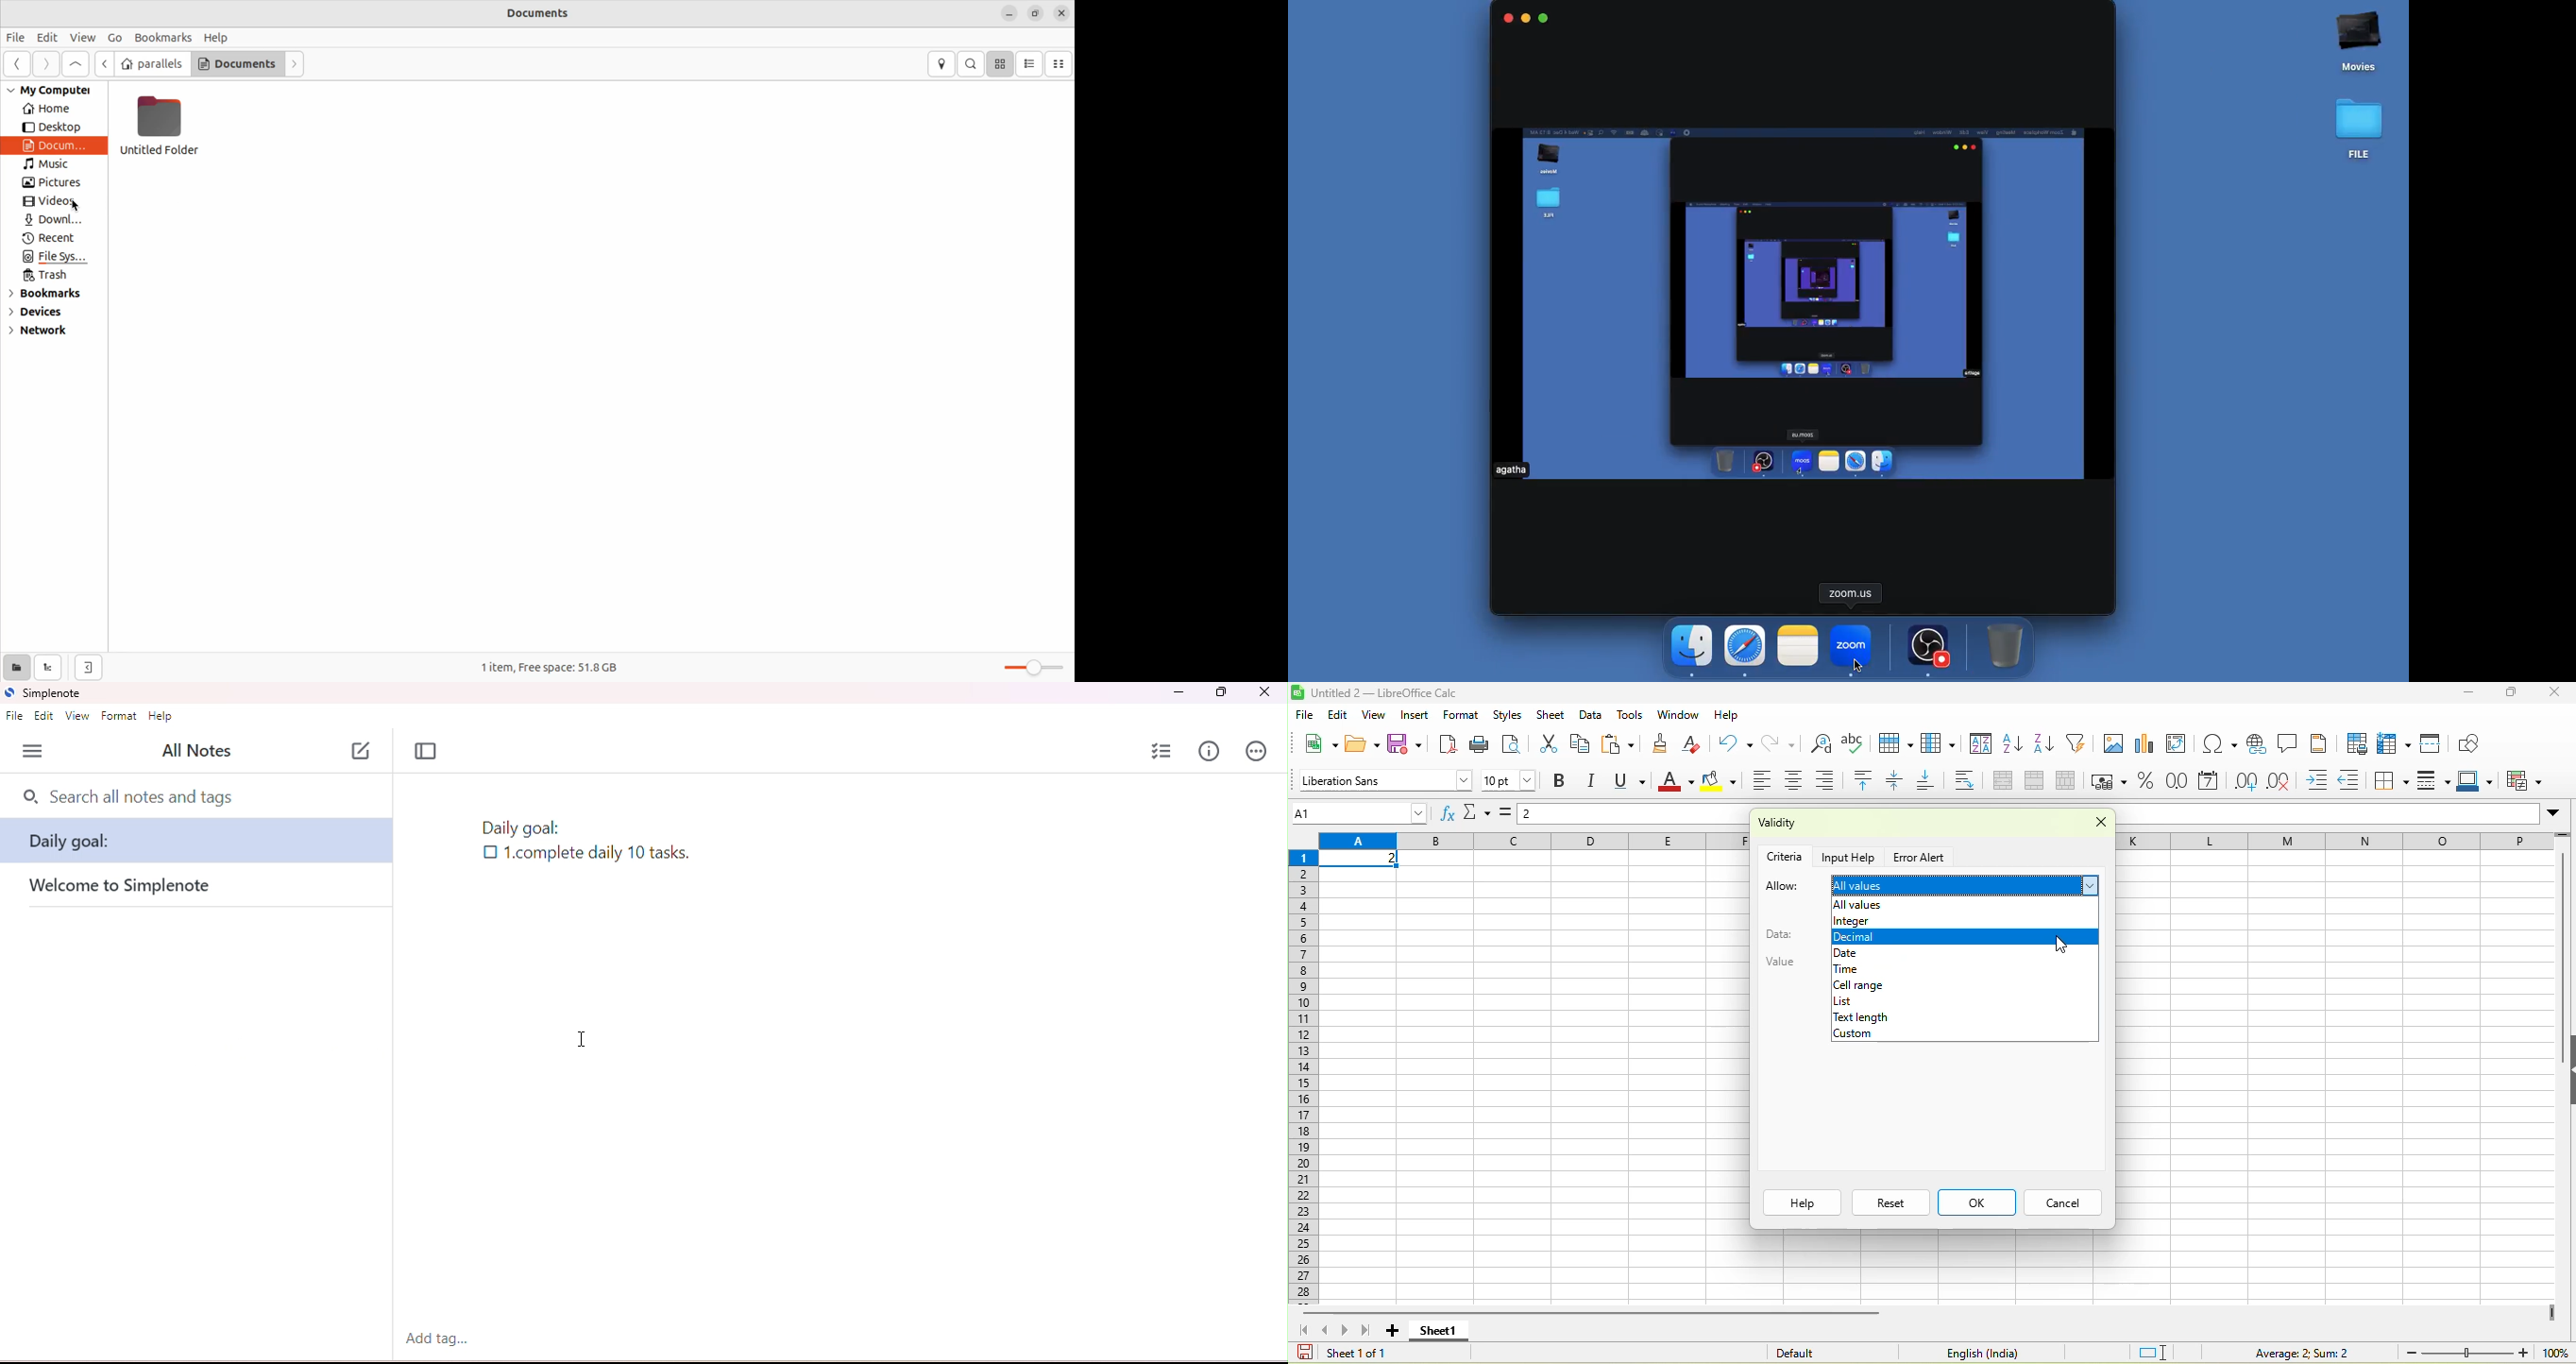 Image resolution: width=2576 pixels, height=1372 pixels. Describe the element at coordinates (167, 887) in the screenshot. I see `welcome to simple note` at that location.